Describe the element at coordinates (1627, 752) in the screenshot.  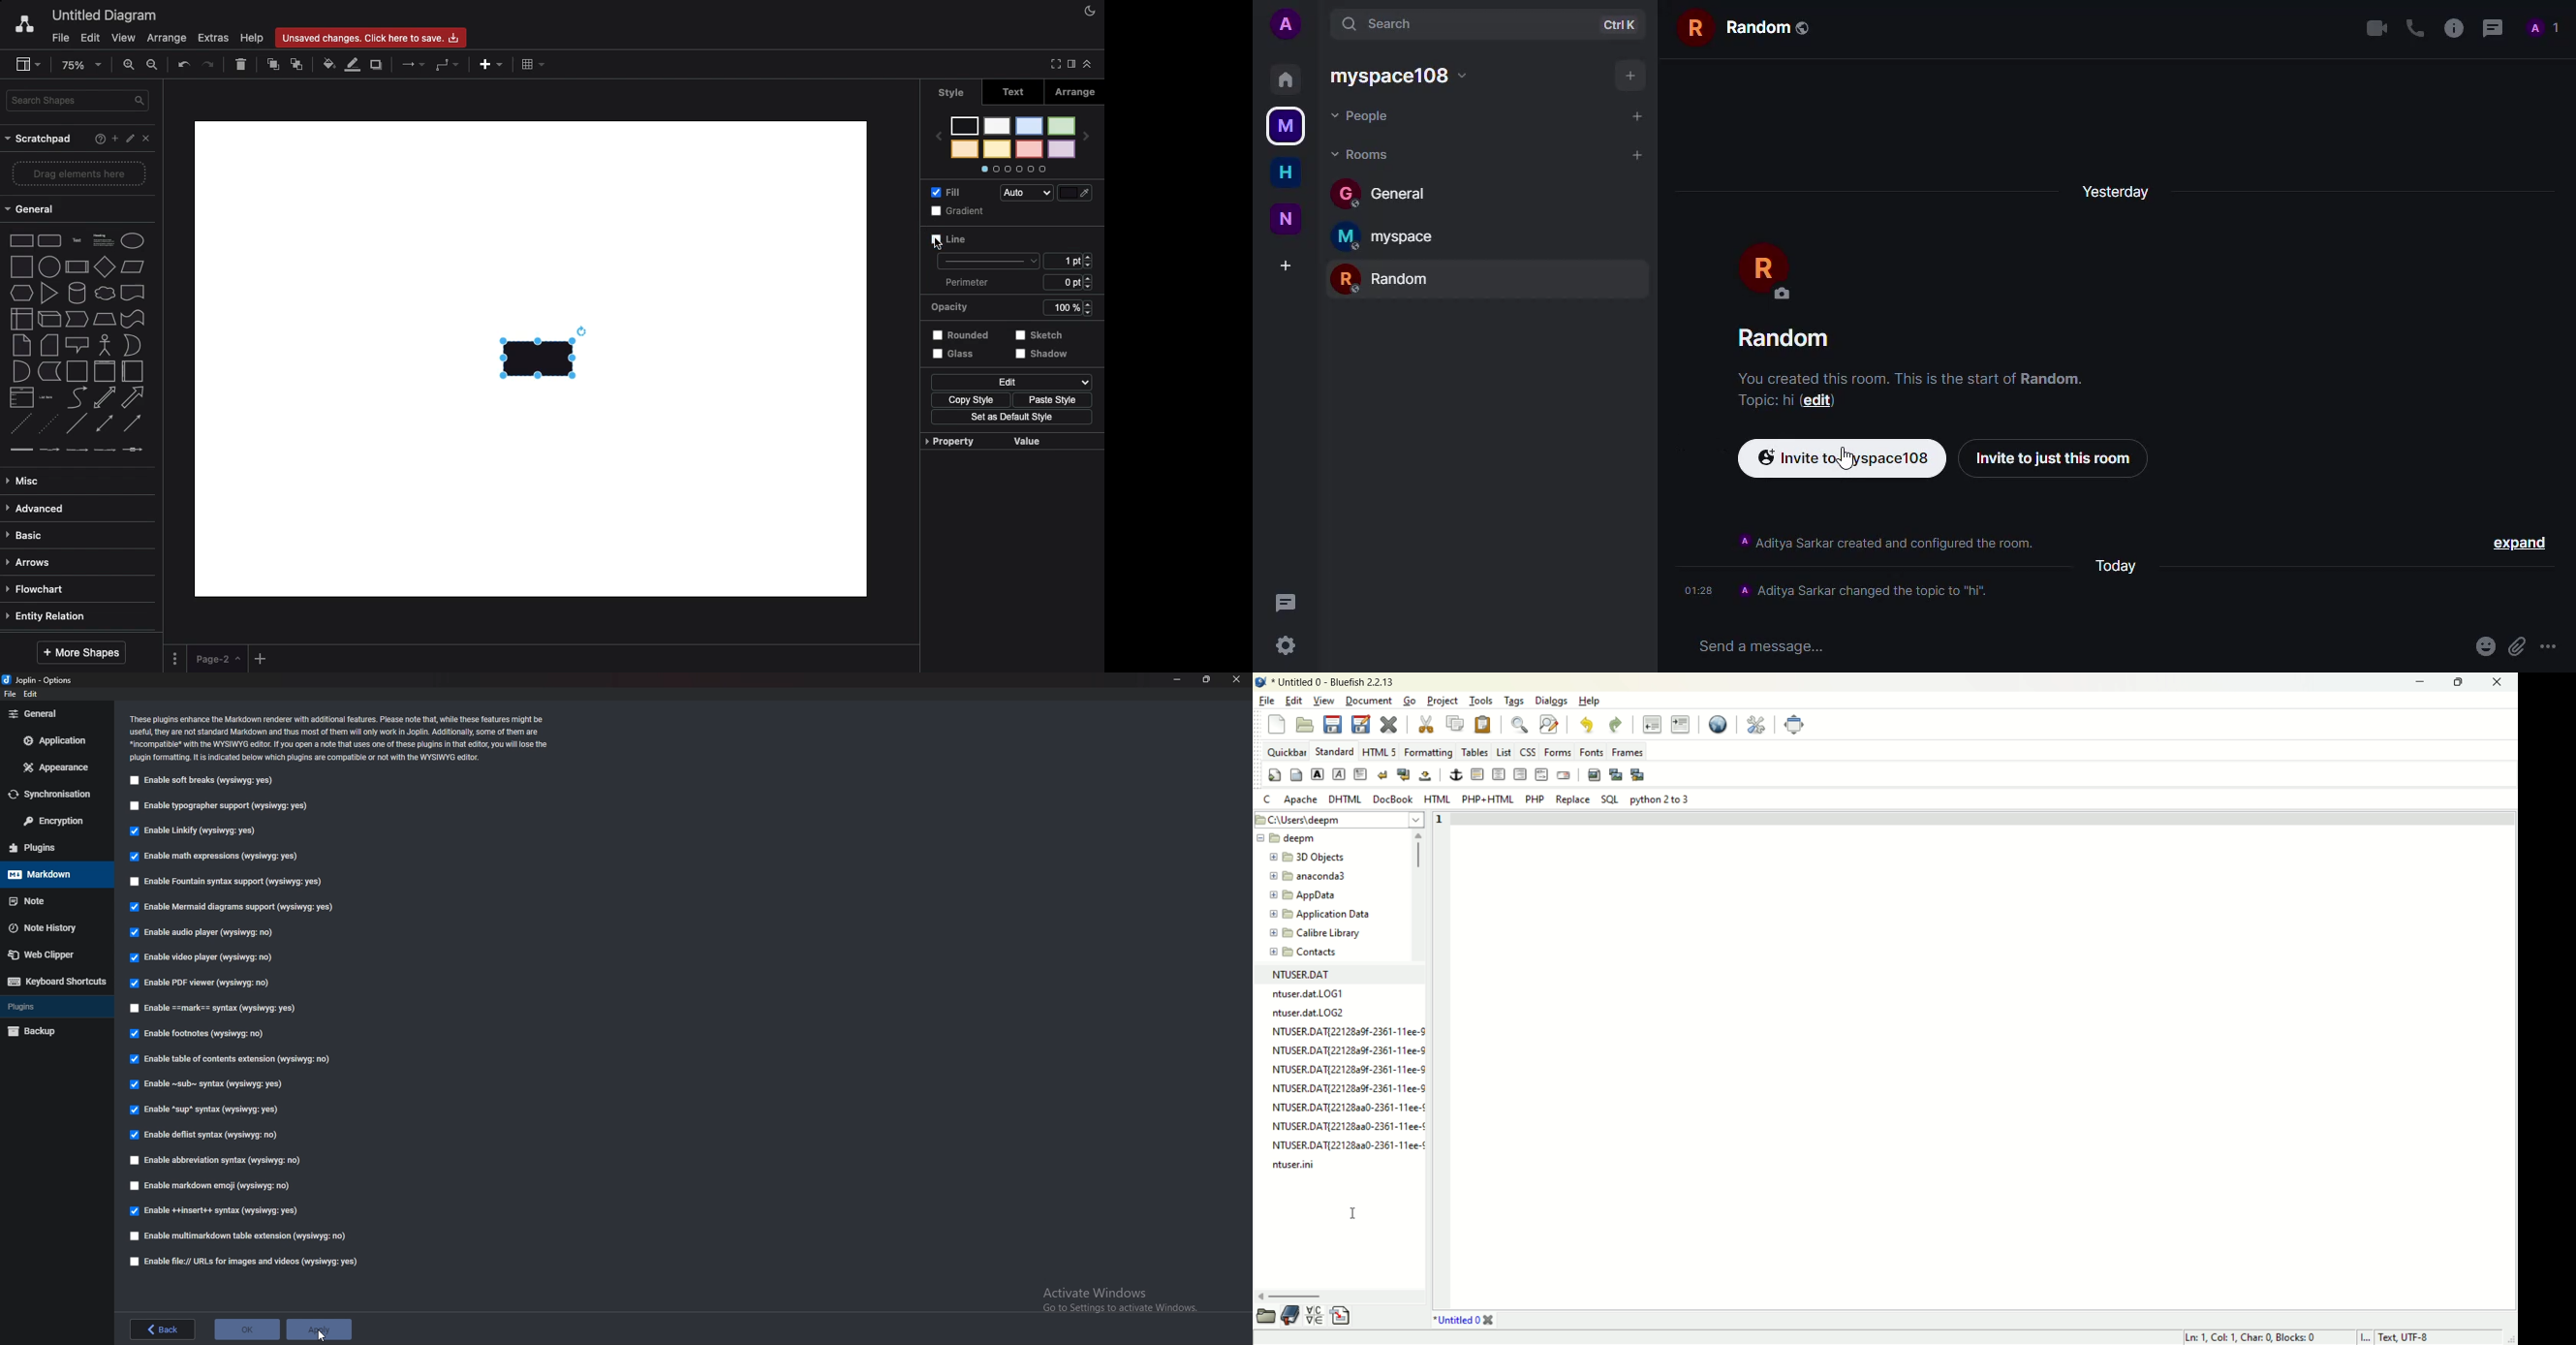
I see `Frames` at that location.